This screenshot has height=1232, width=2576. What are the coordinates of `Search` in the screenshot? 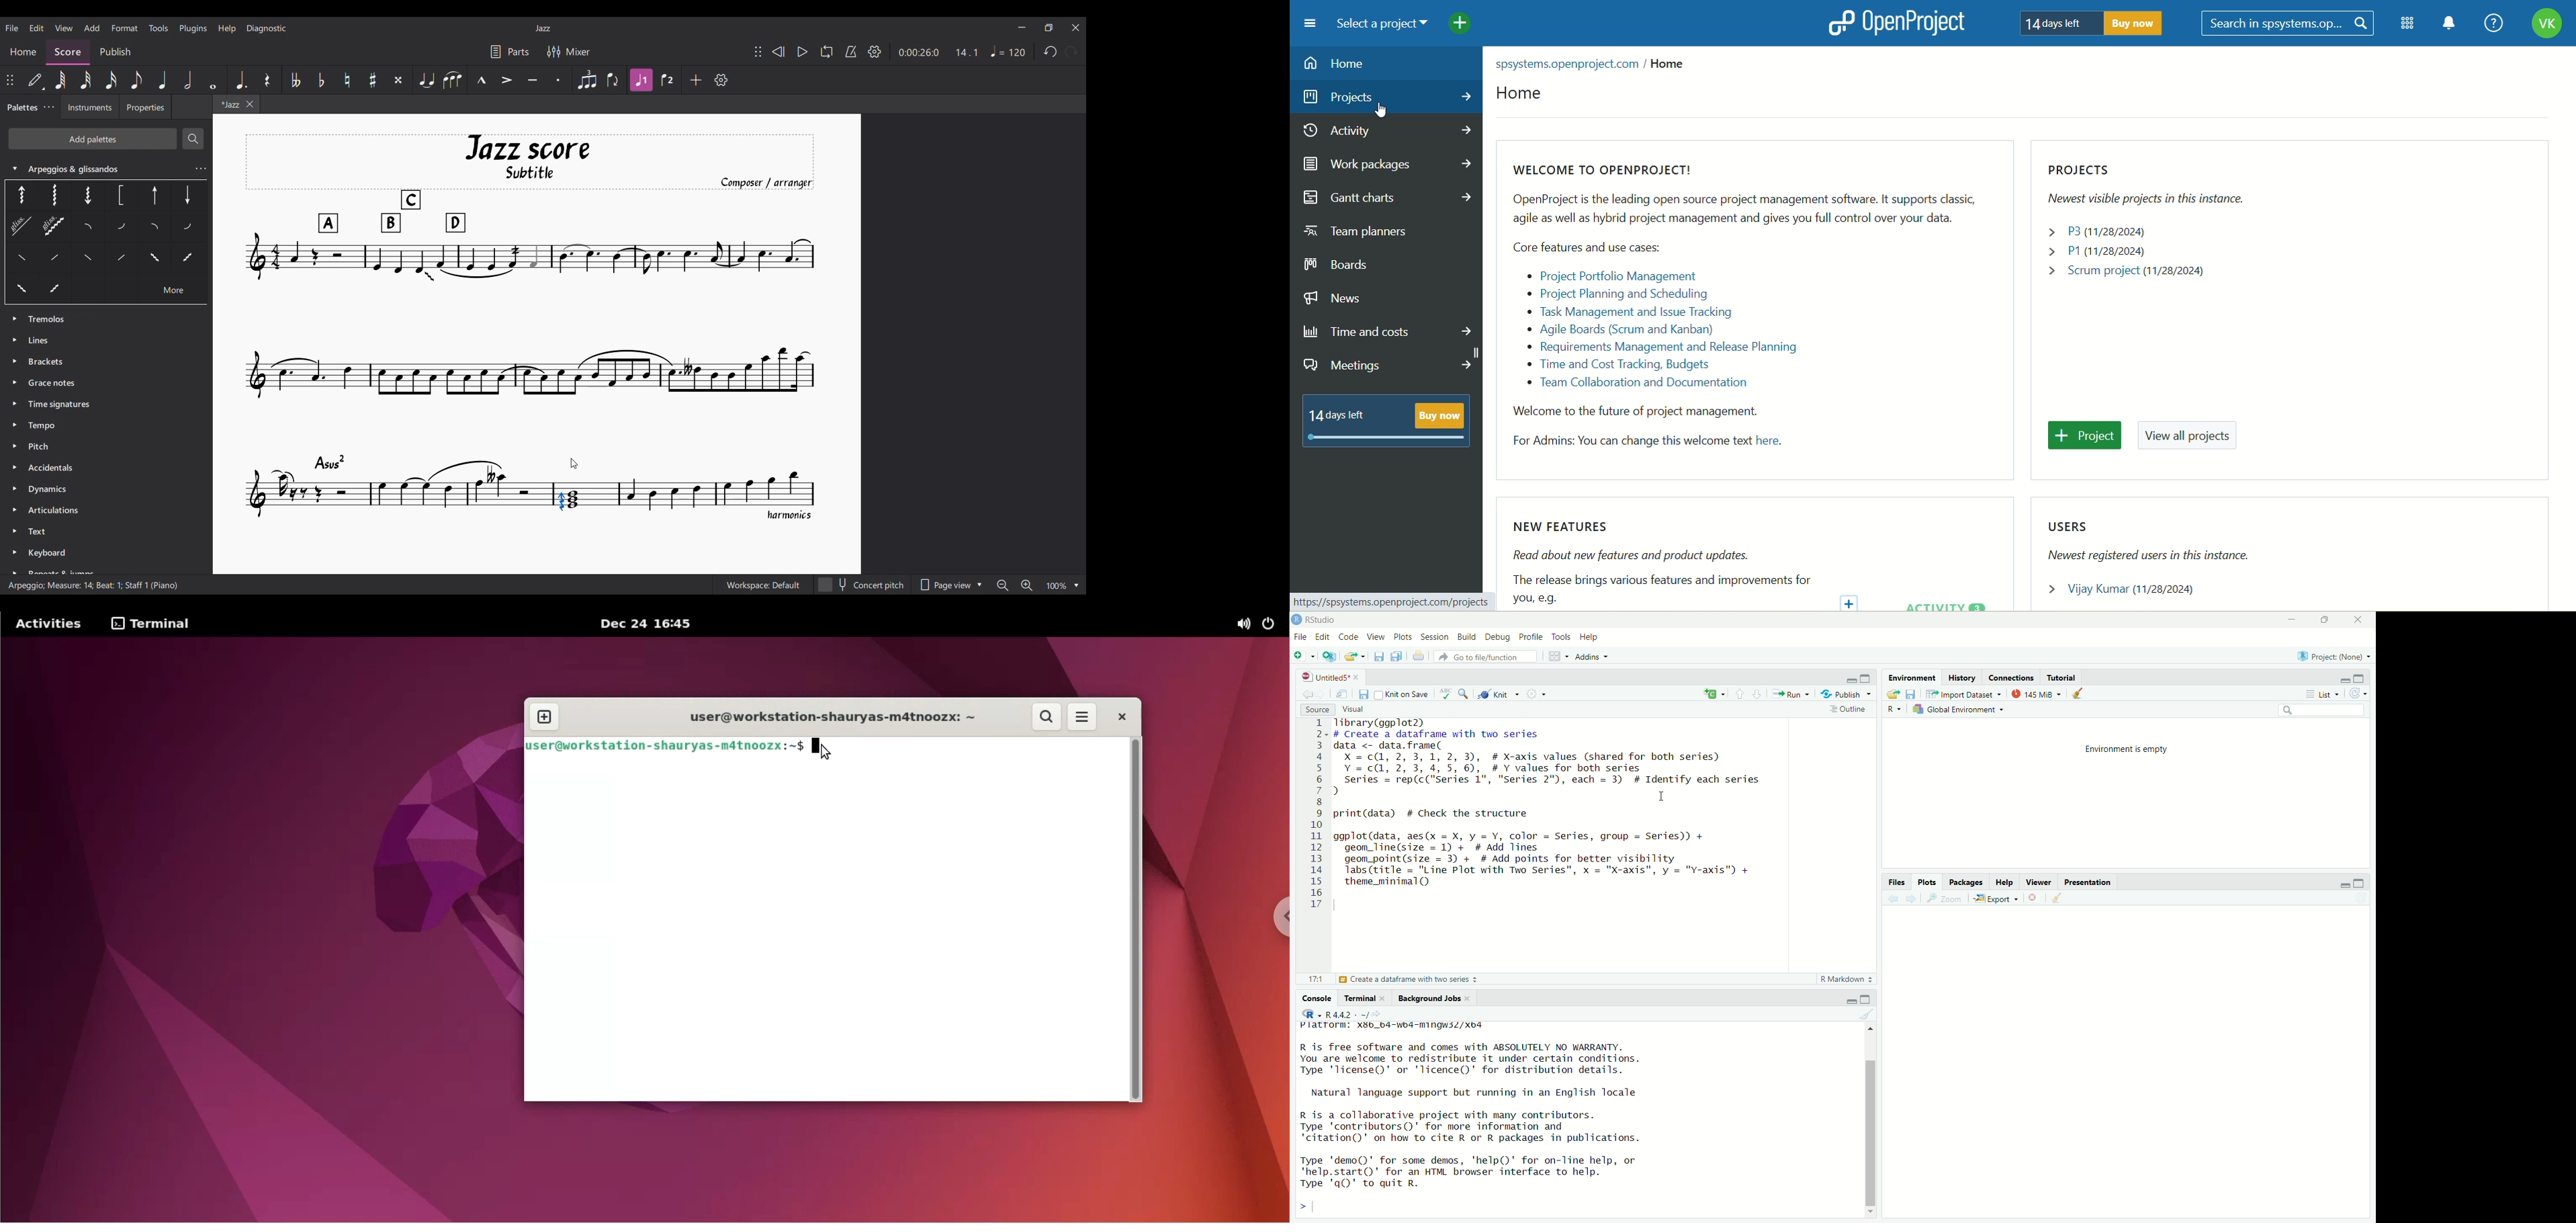 It's located at (194, 139).